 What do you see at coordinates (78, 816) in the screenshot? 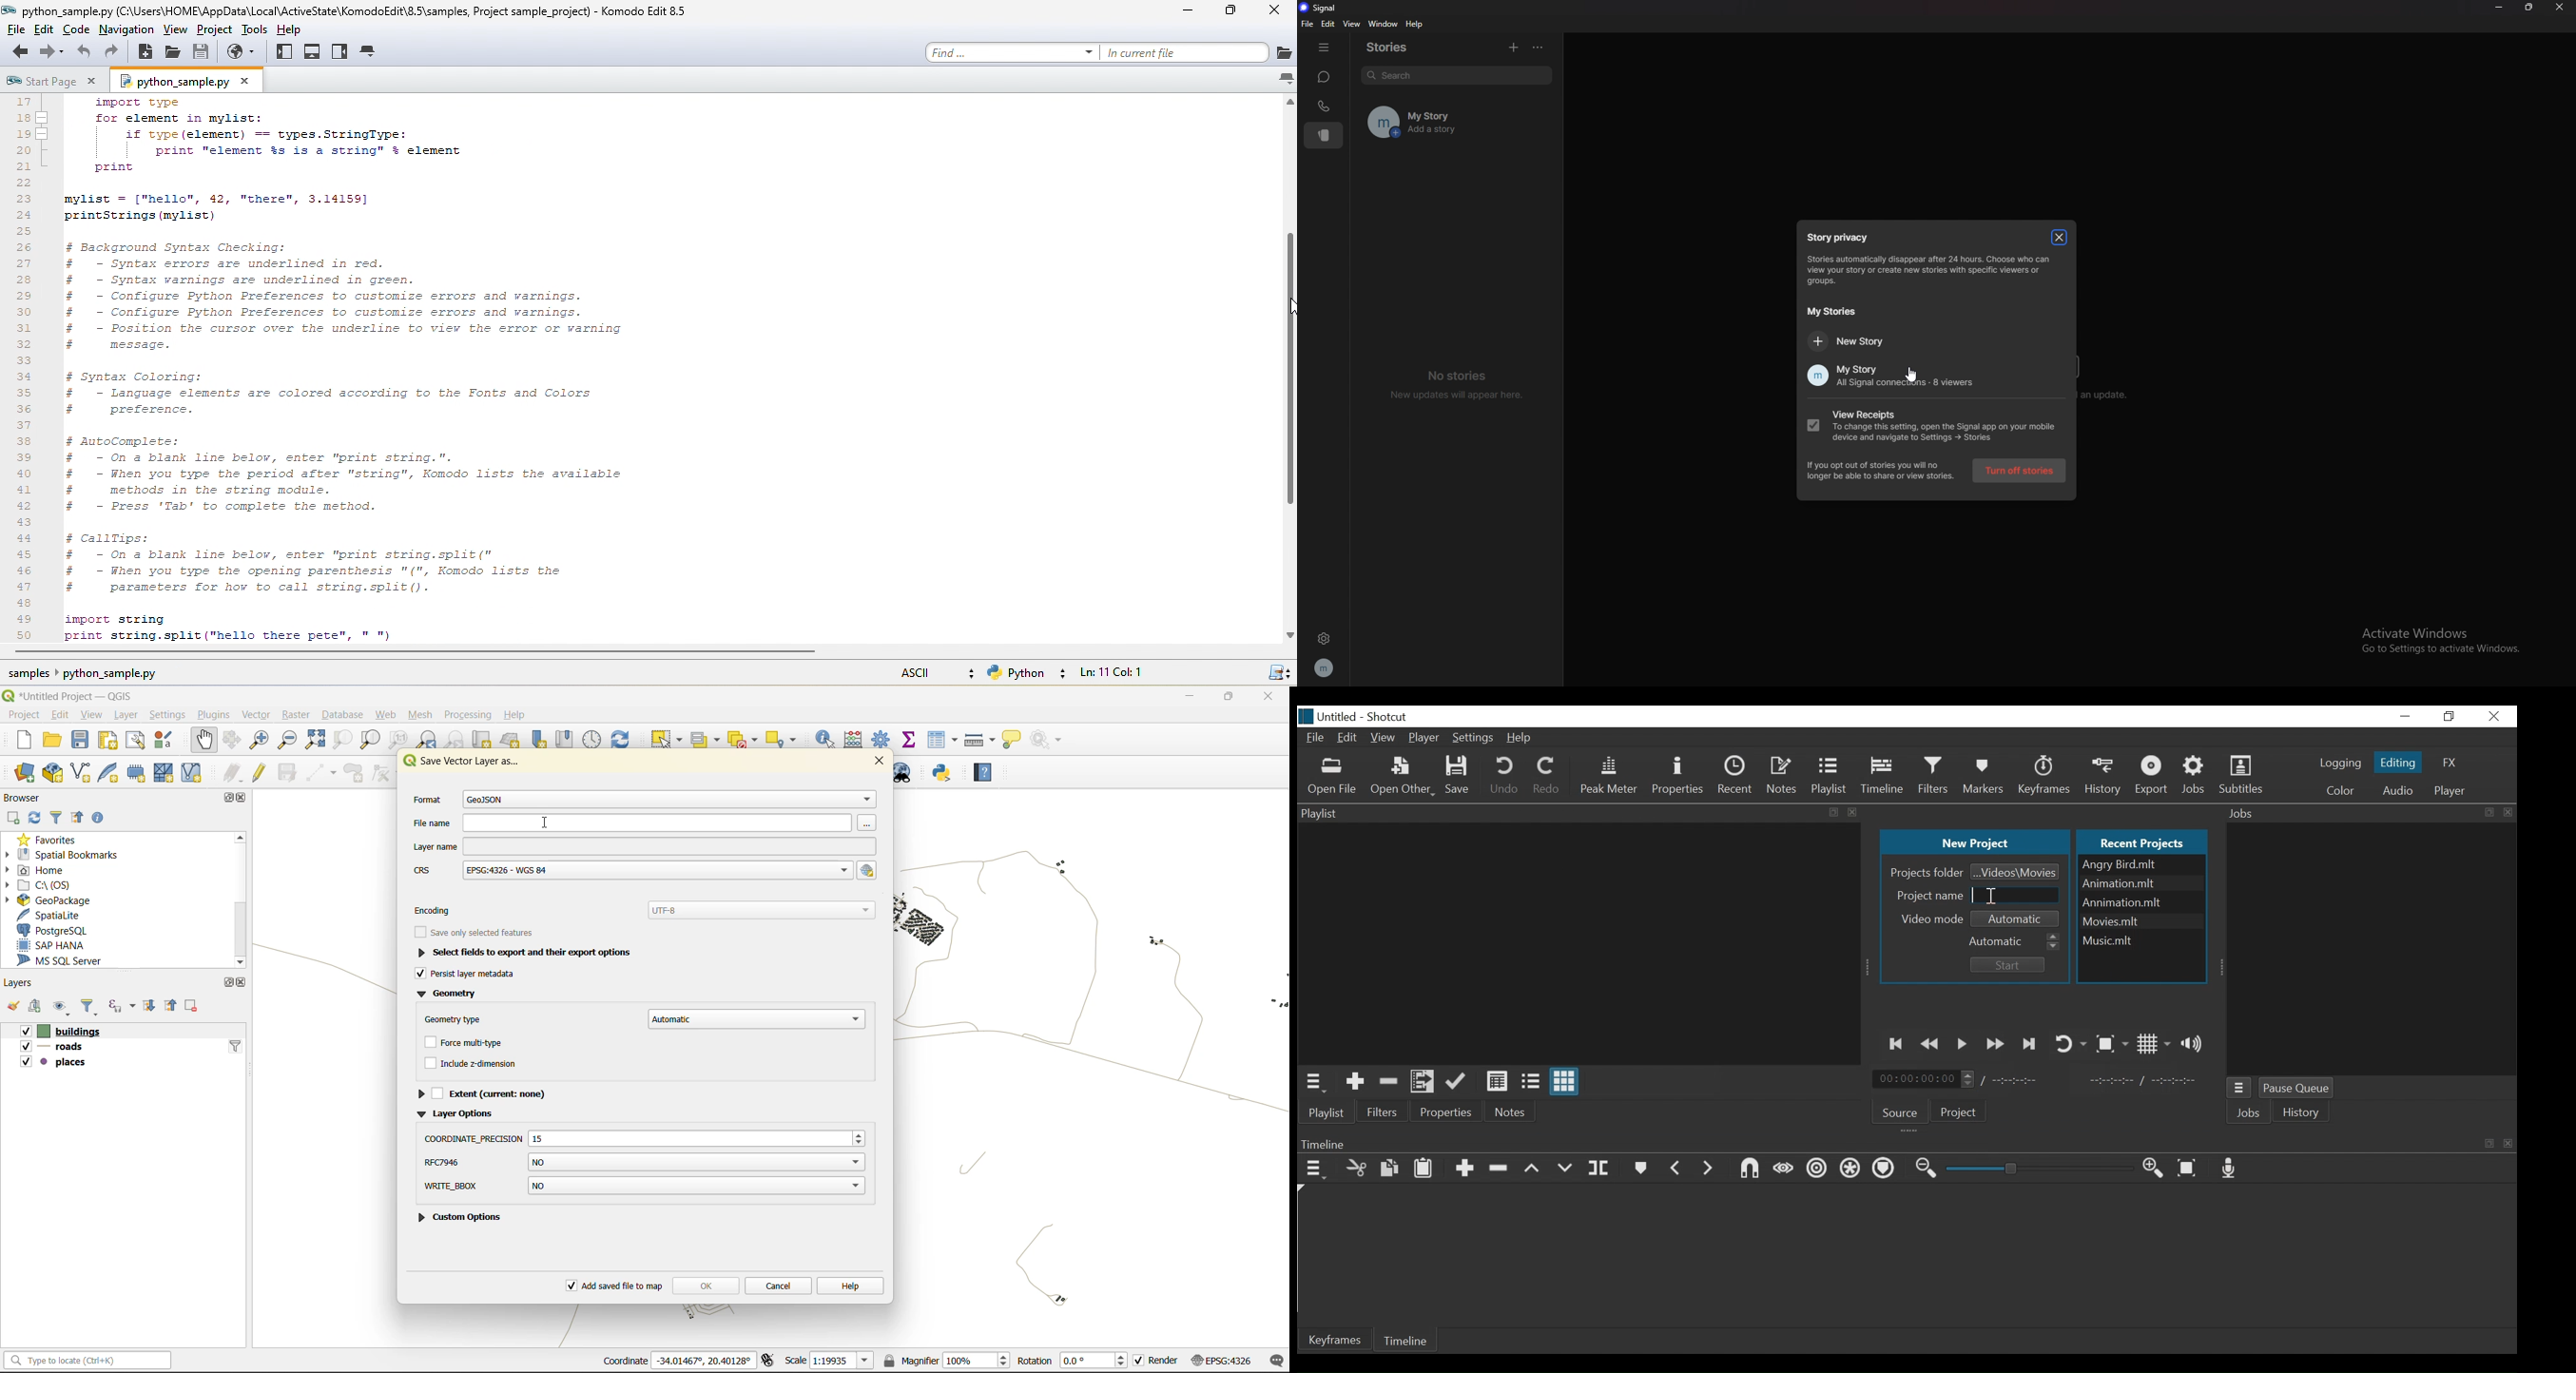
I see `collapse all` at bounding box center [78, 816].